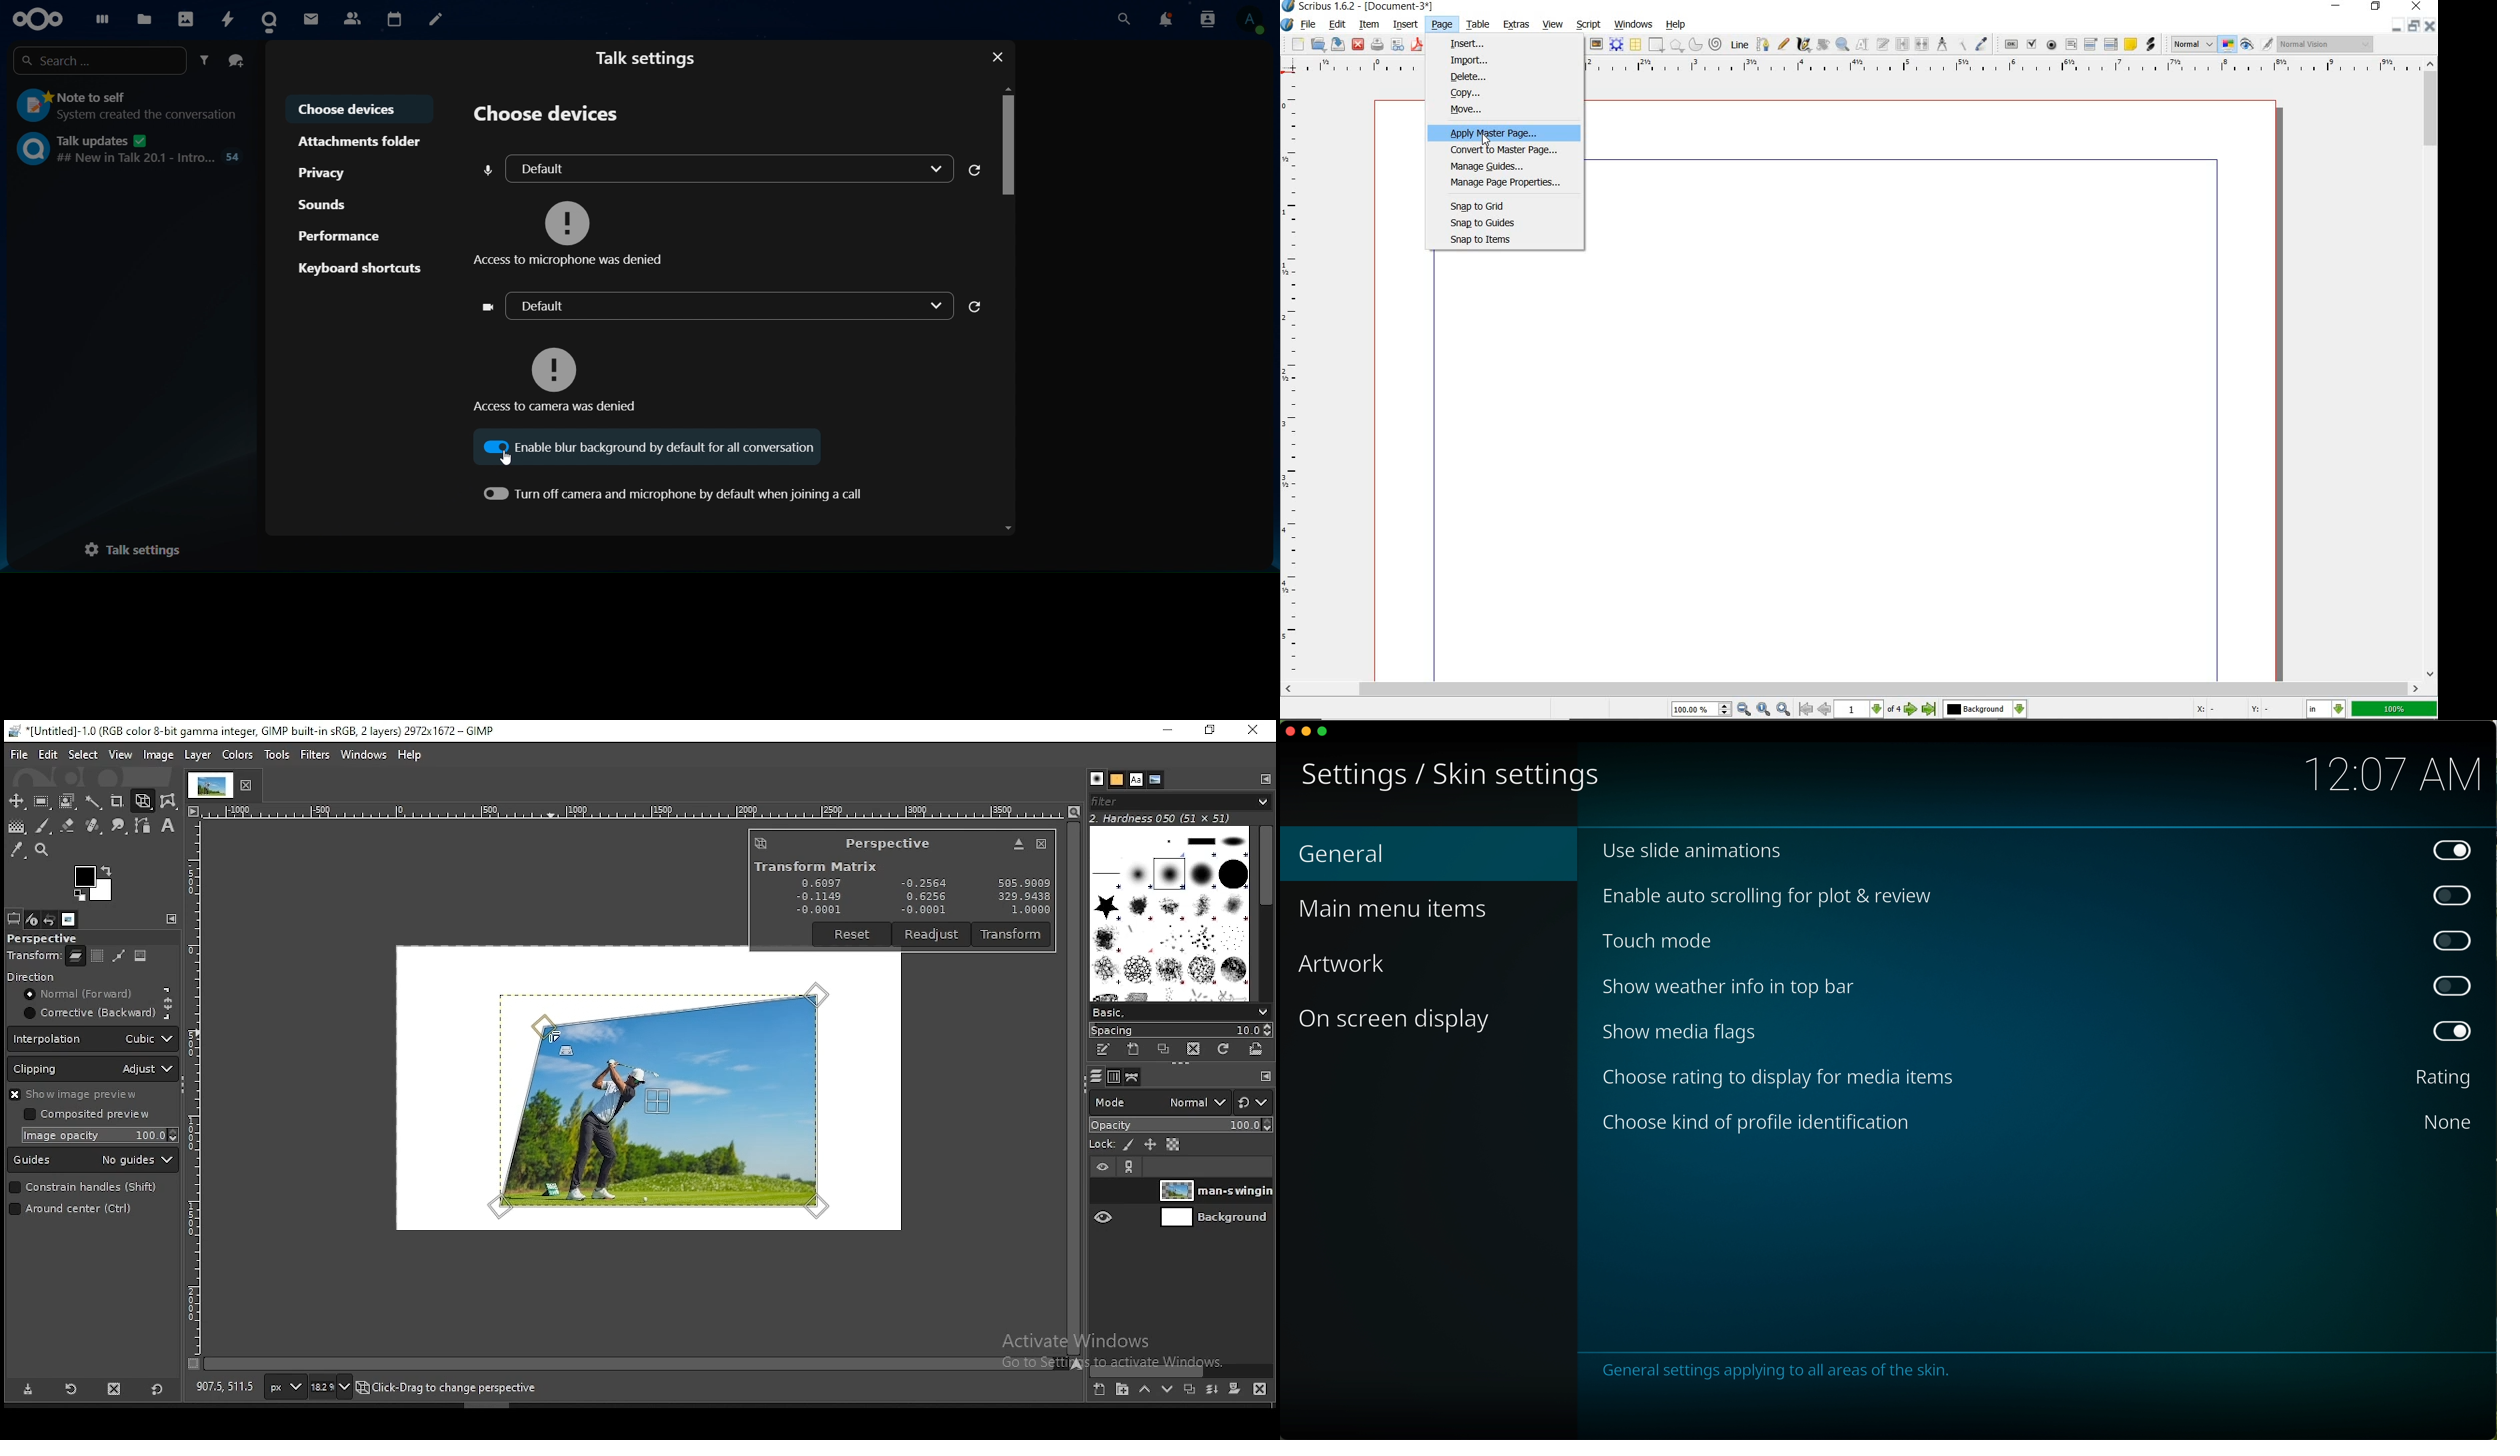  Describe the element at coordinates (1393, 1021) in the screenshot. I see `on screen display` at that location.